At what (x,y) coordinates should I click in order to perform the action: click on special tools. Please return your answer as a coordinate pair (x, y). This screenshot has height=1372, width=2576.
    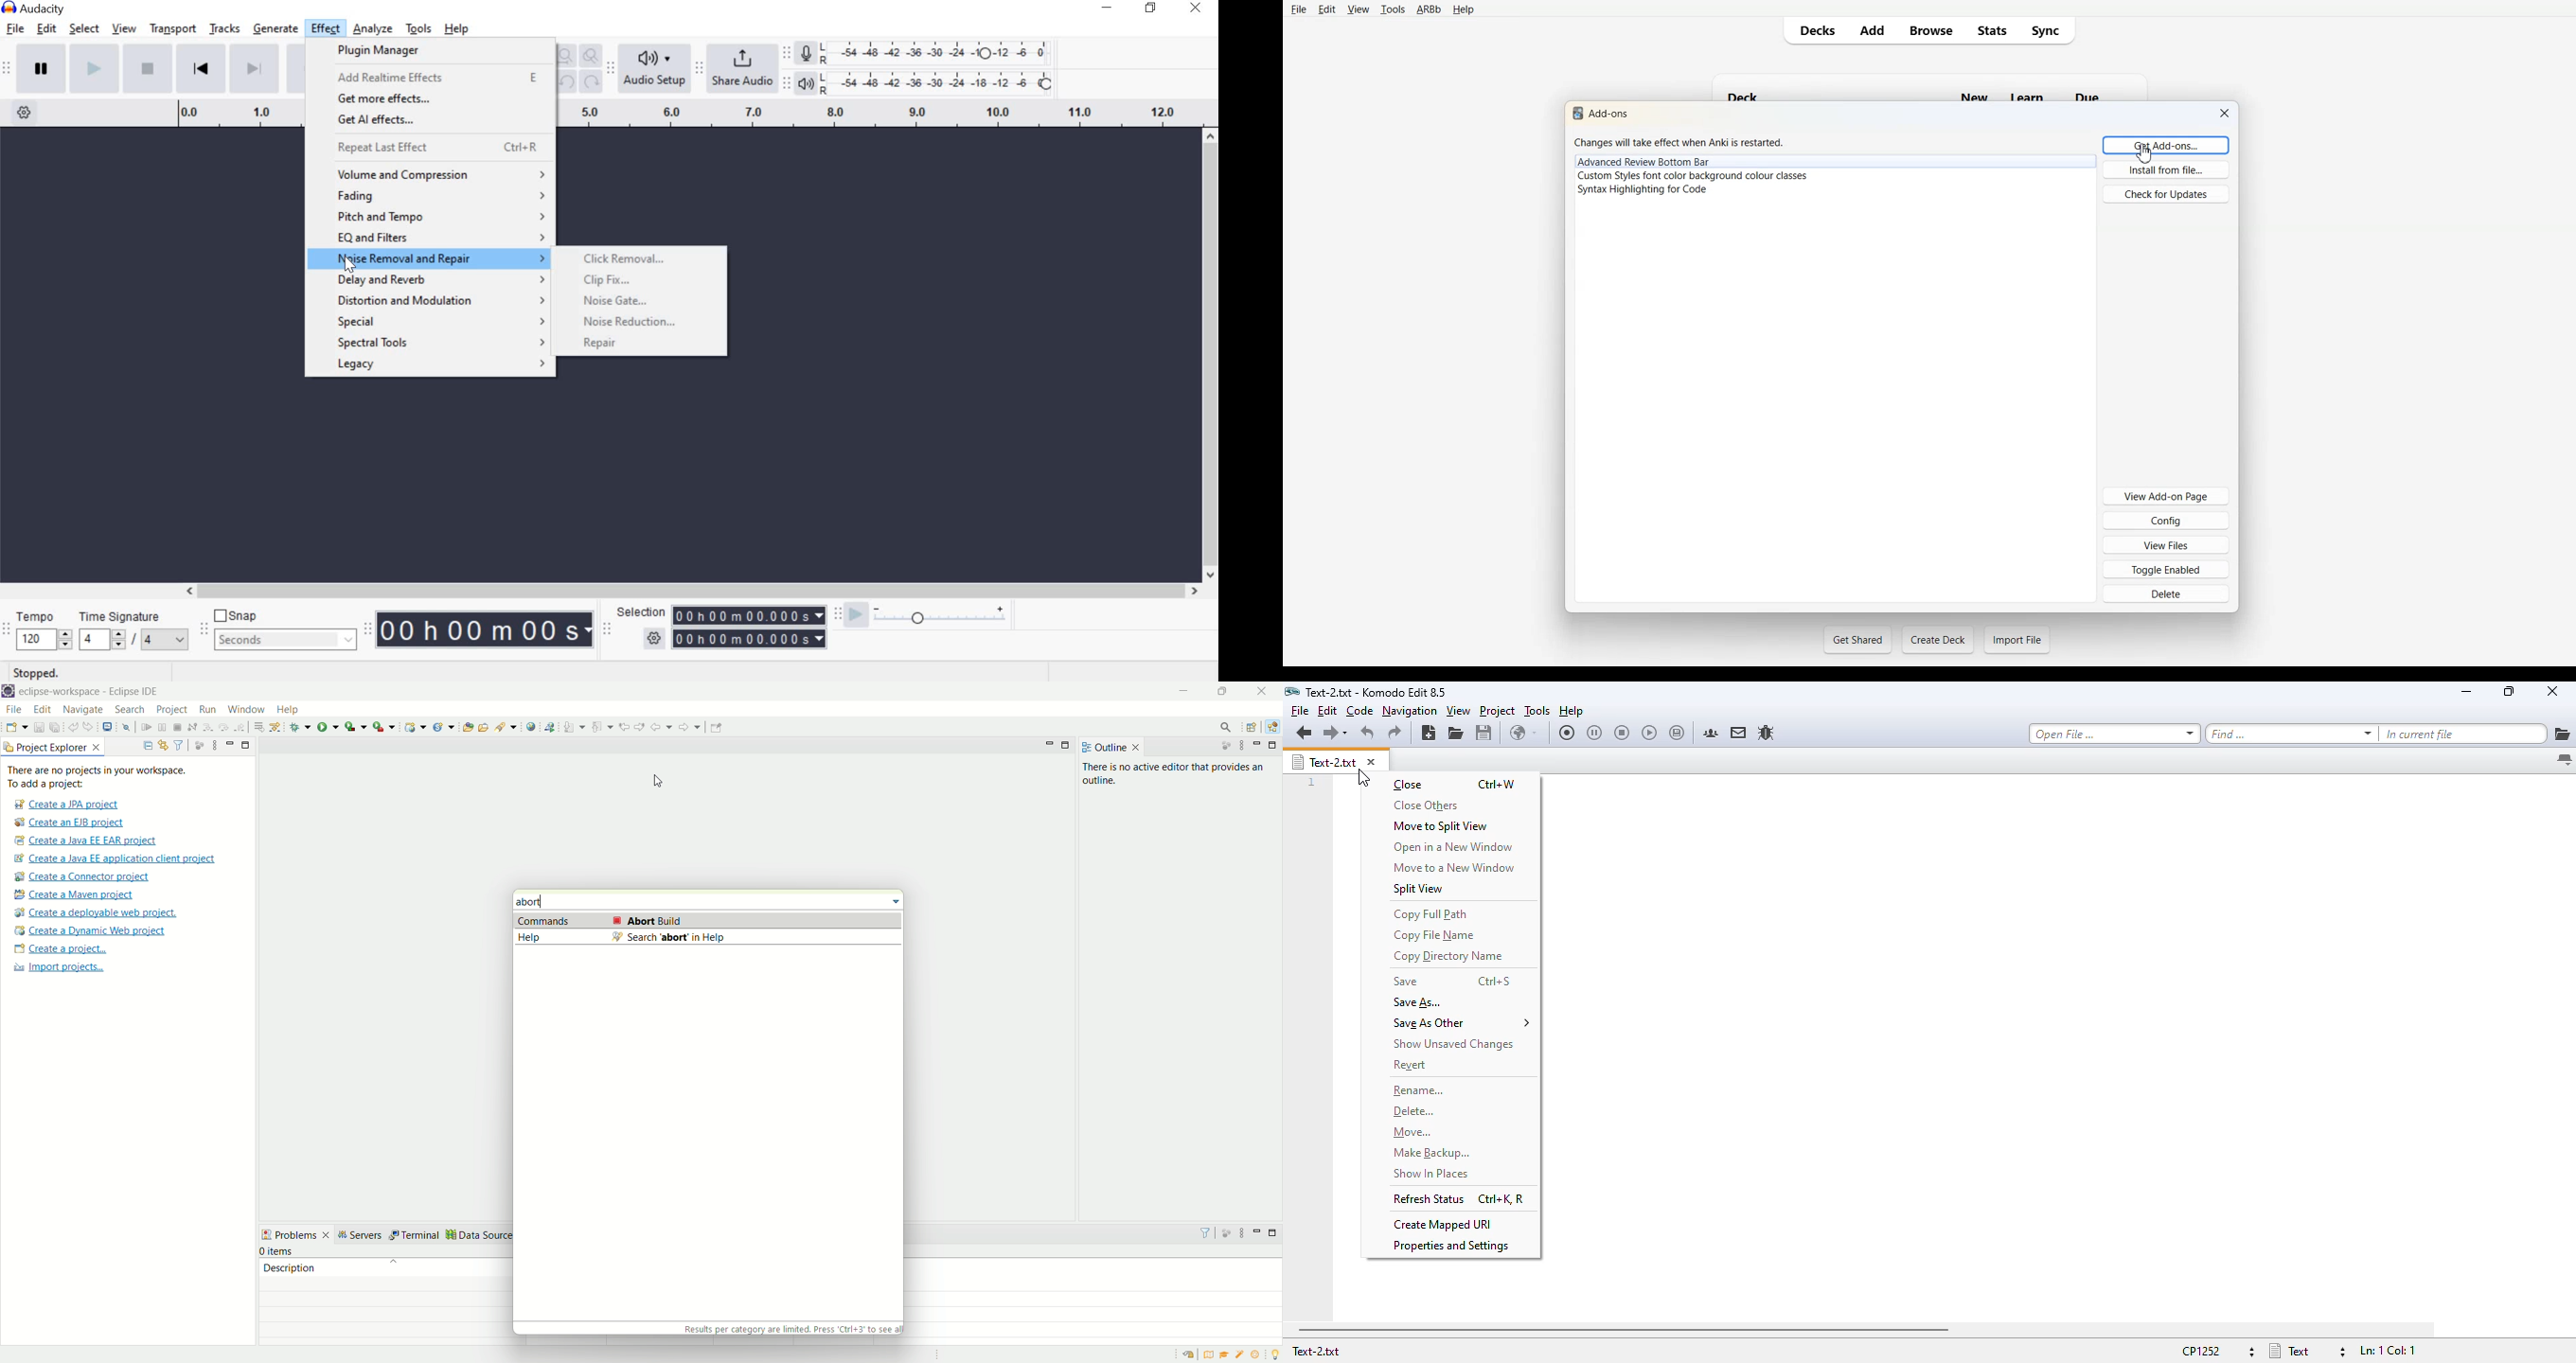
    Looking at the image, I should click on (441, 343).